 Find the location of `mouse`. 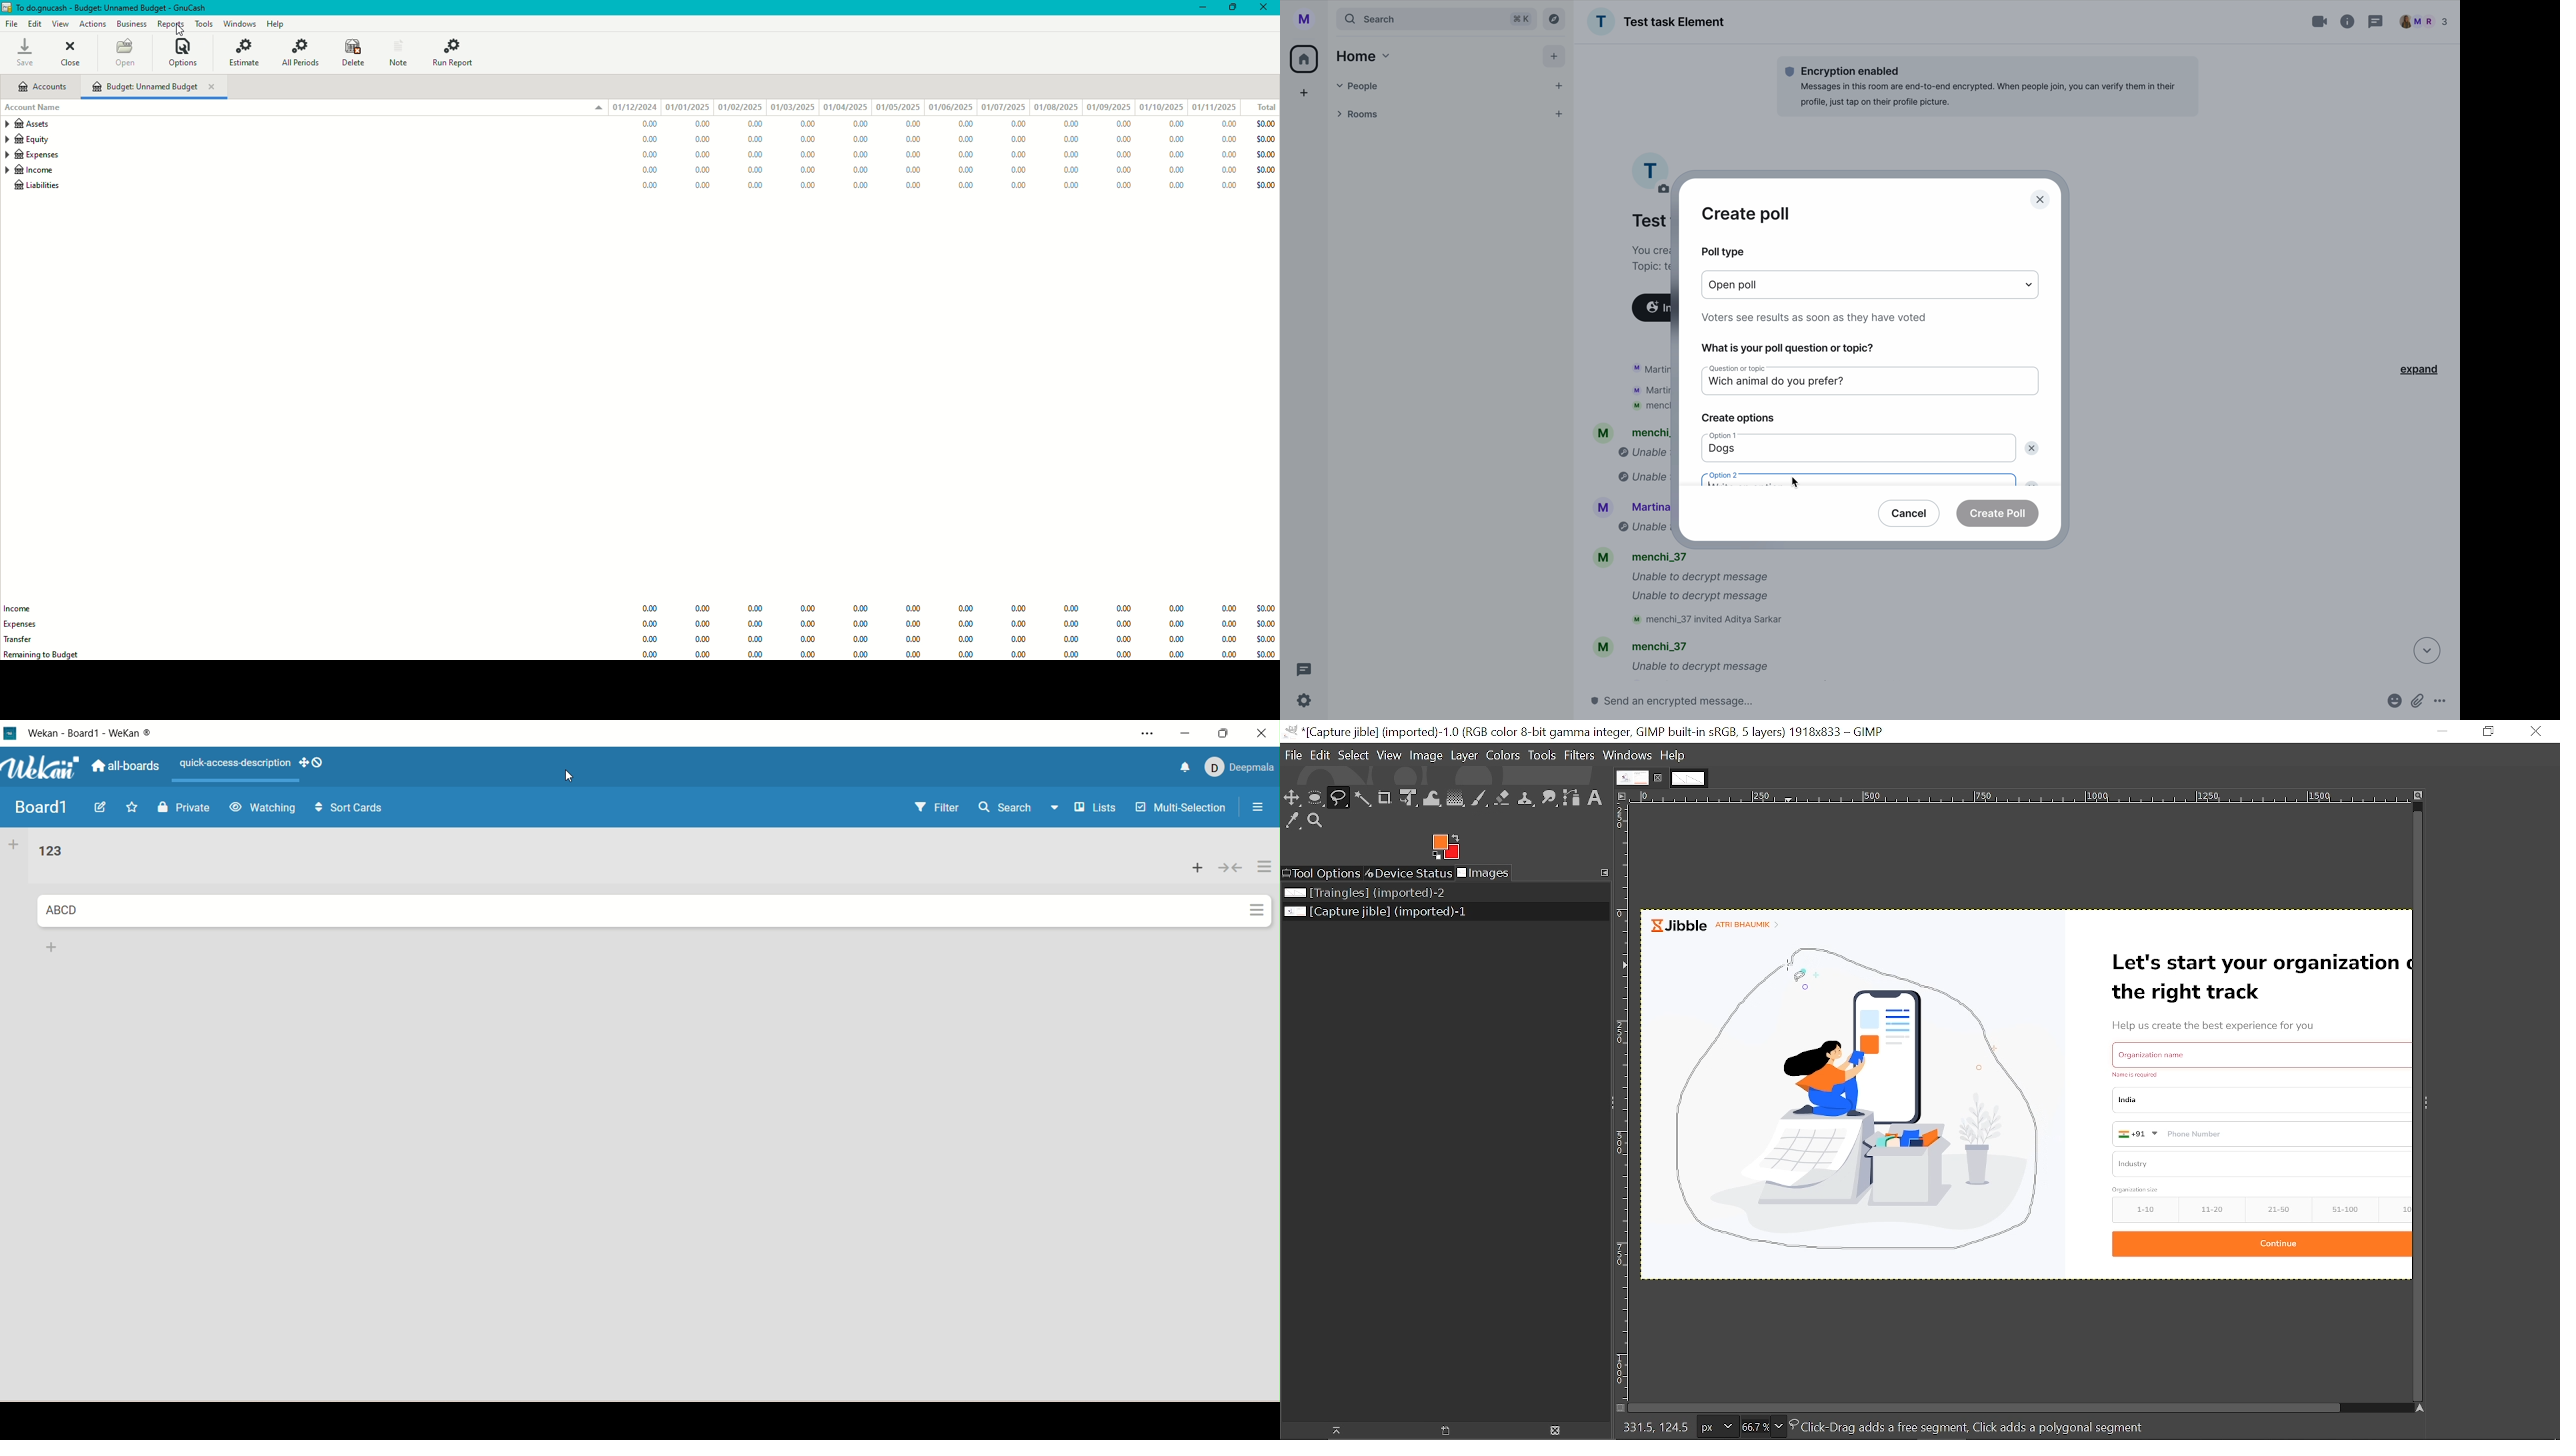

mouse is located at coordinates (1798, 482).